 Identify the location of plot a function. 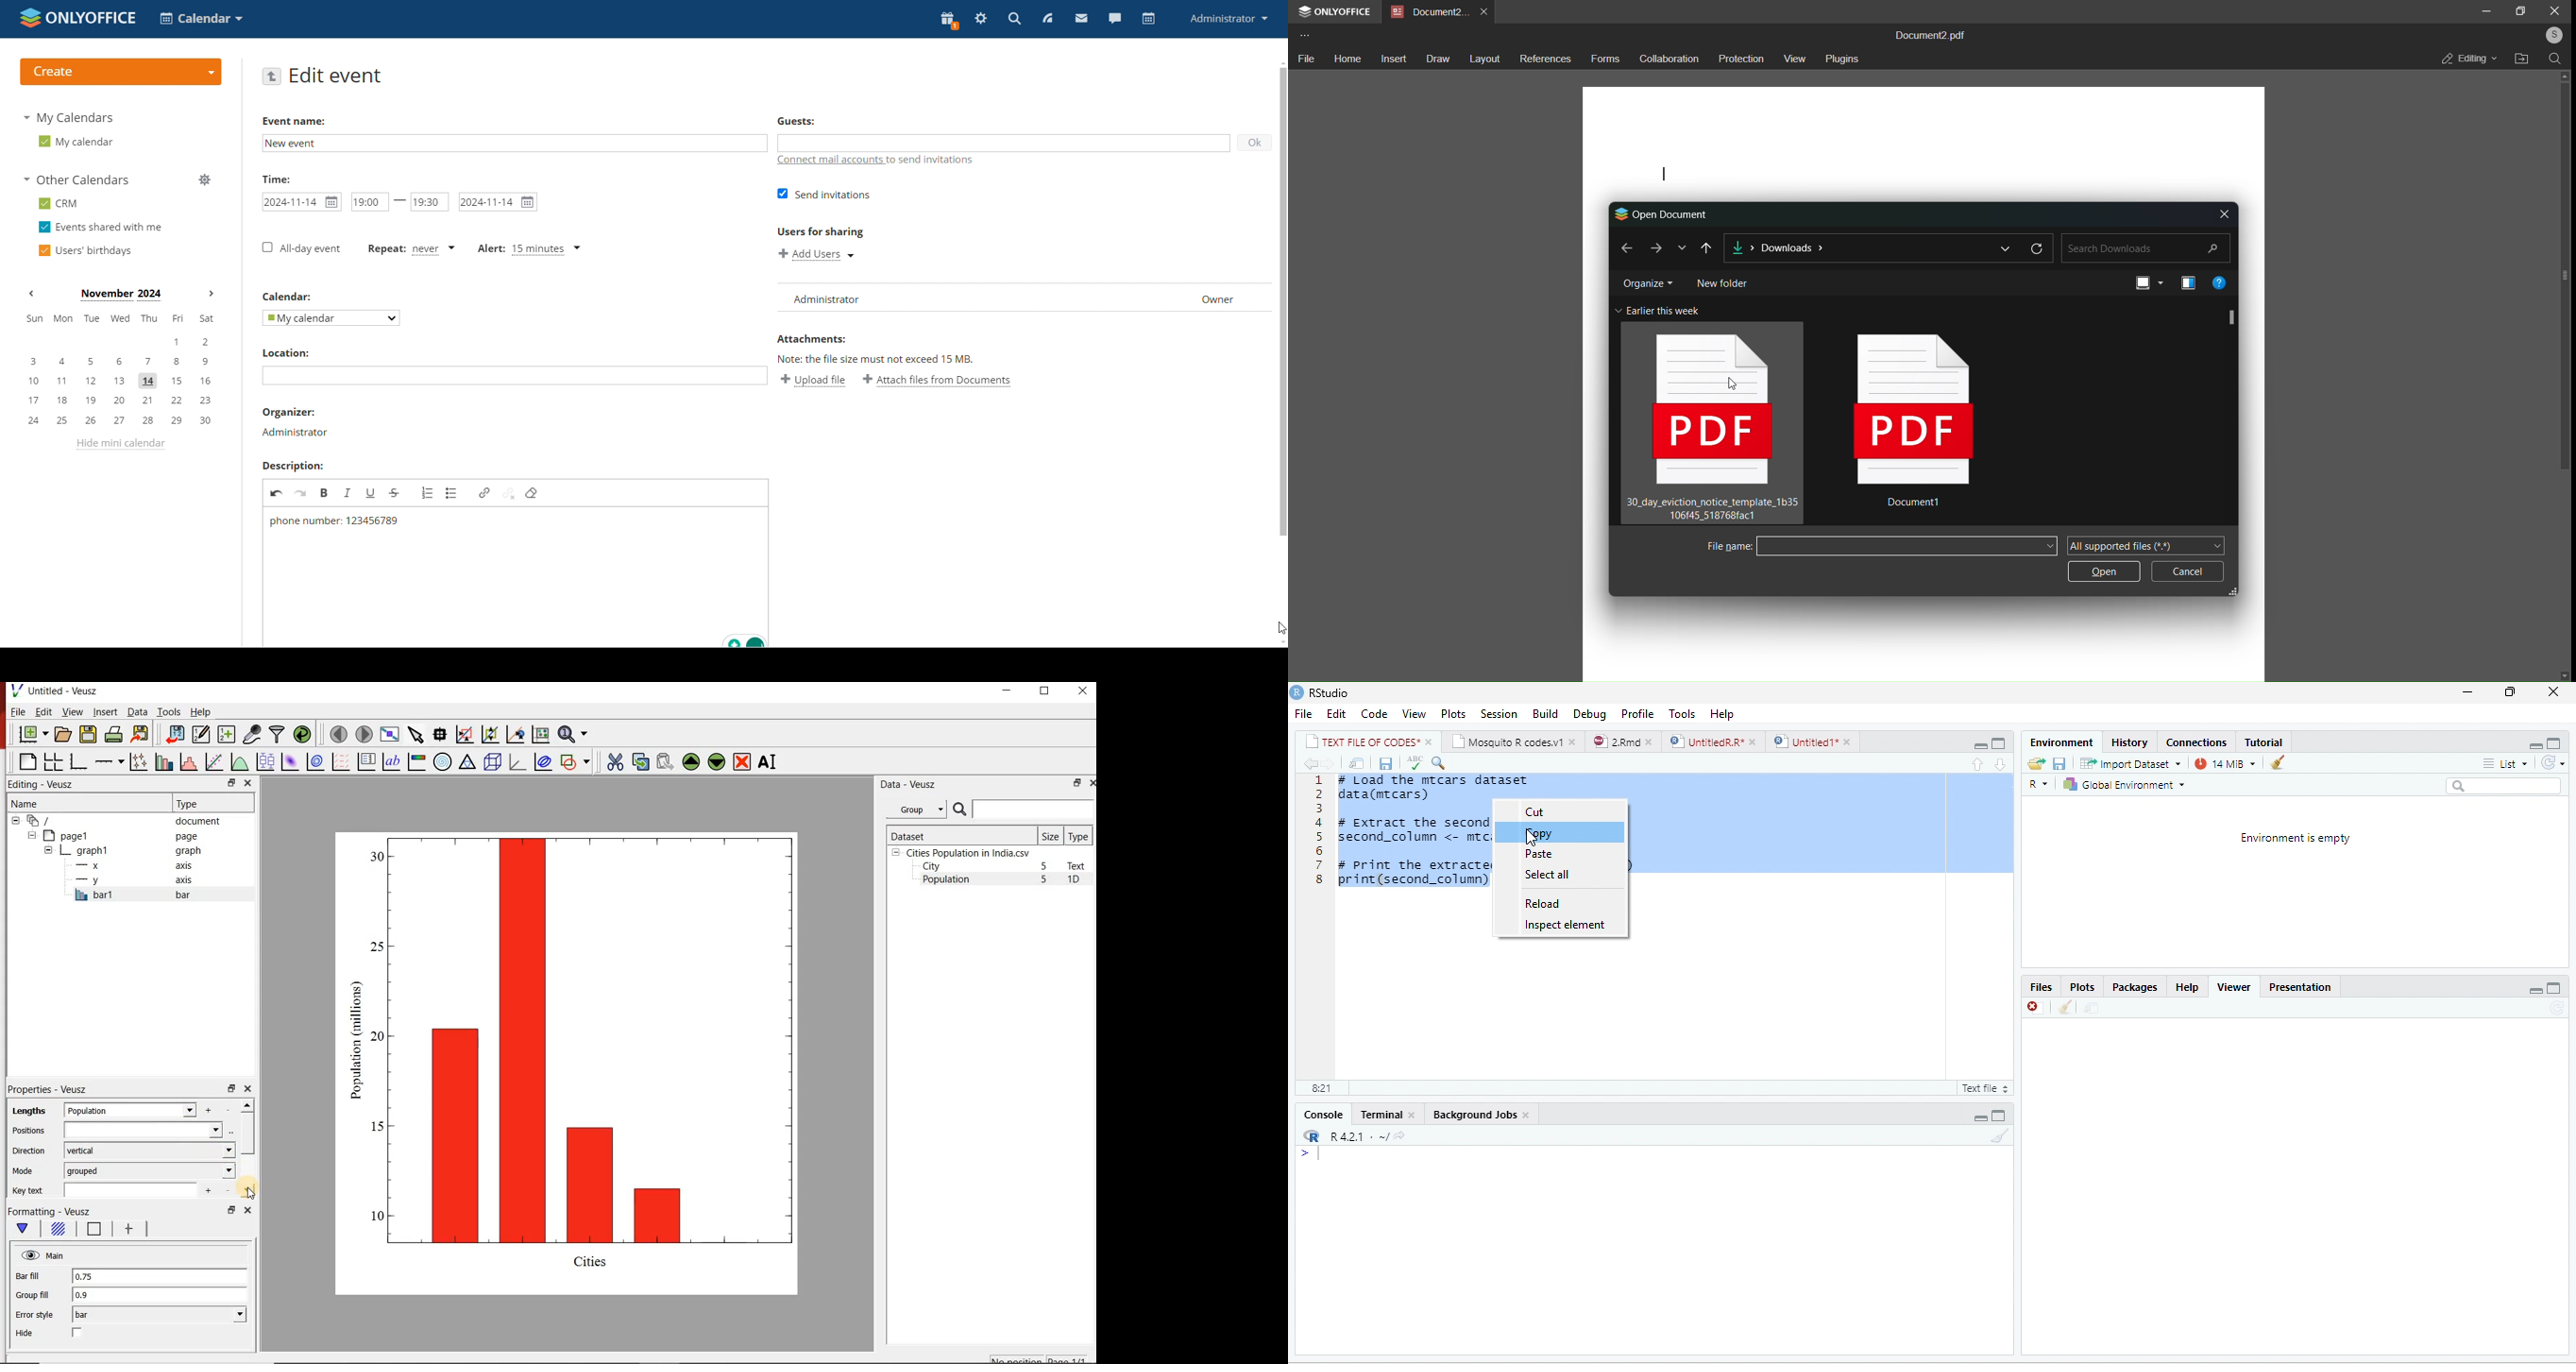
(239, 762).